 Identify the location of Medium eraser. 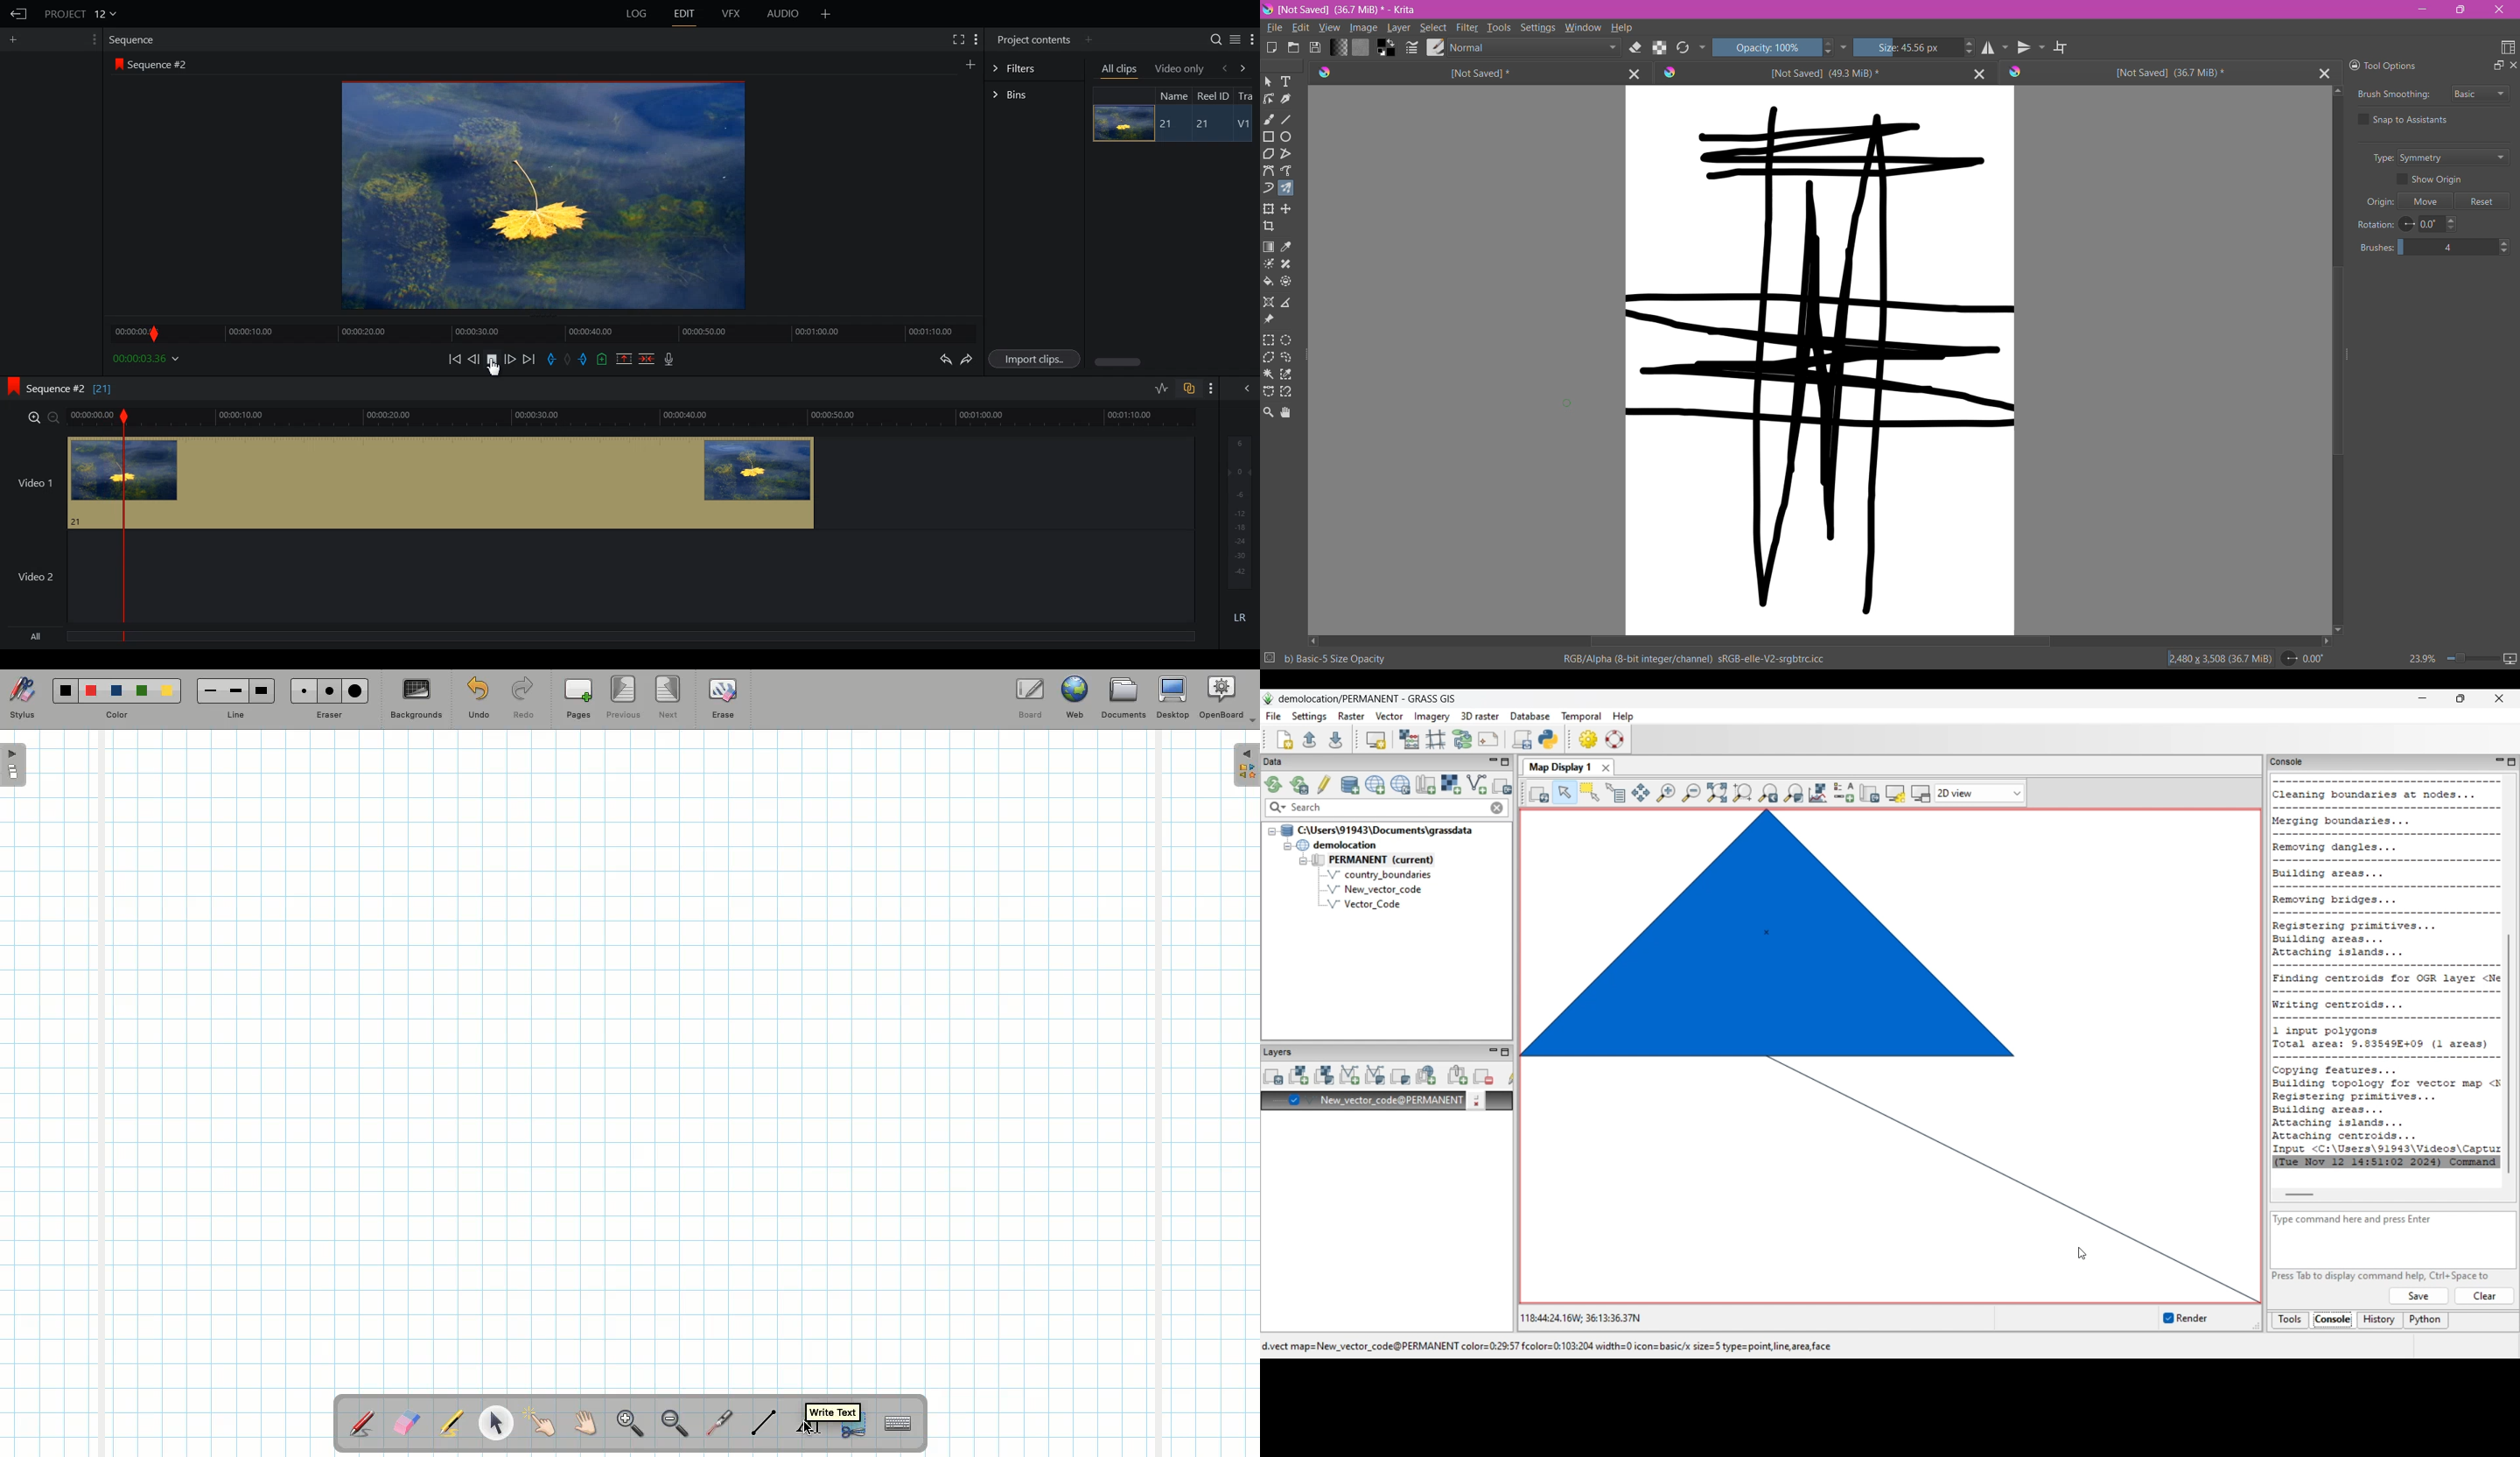
(326, 690).